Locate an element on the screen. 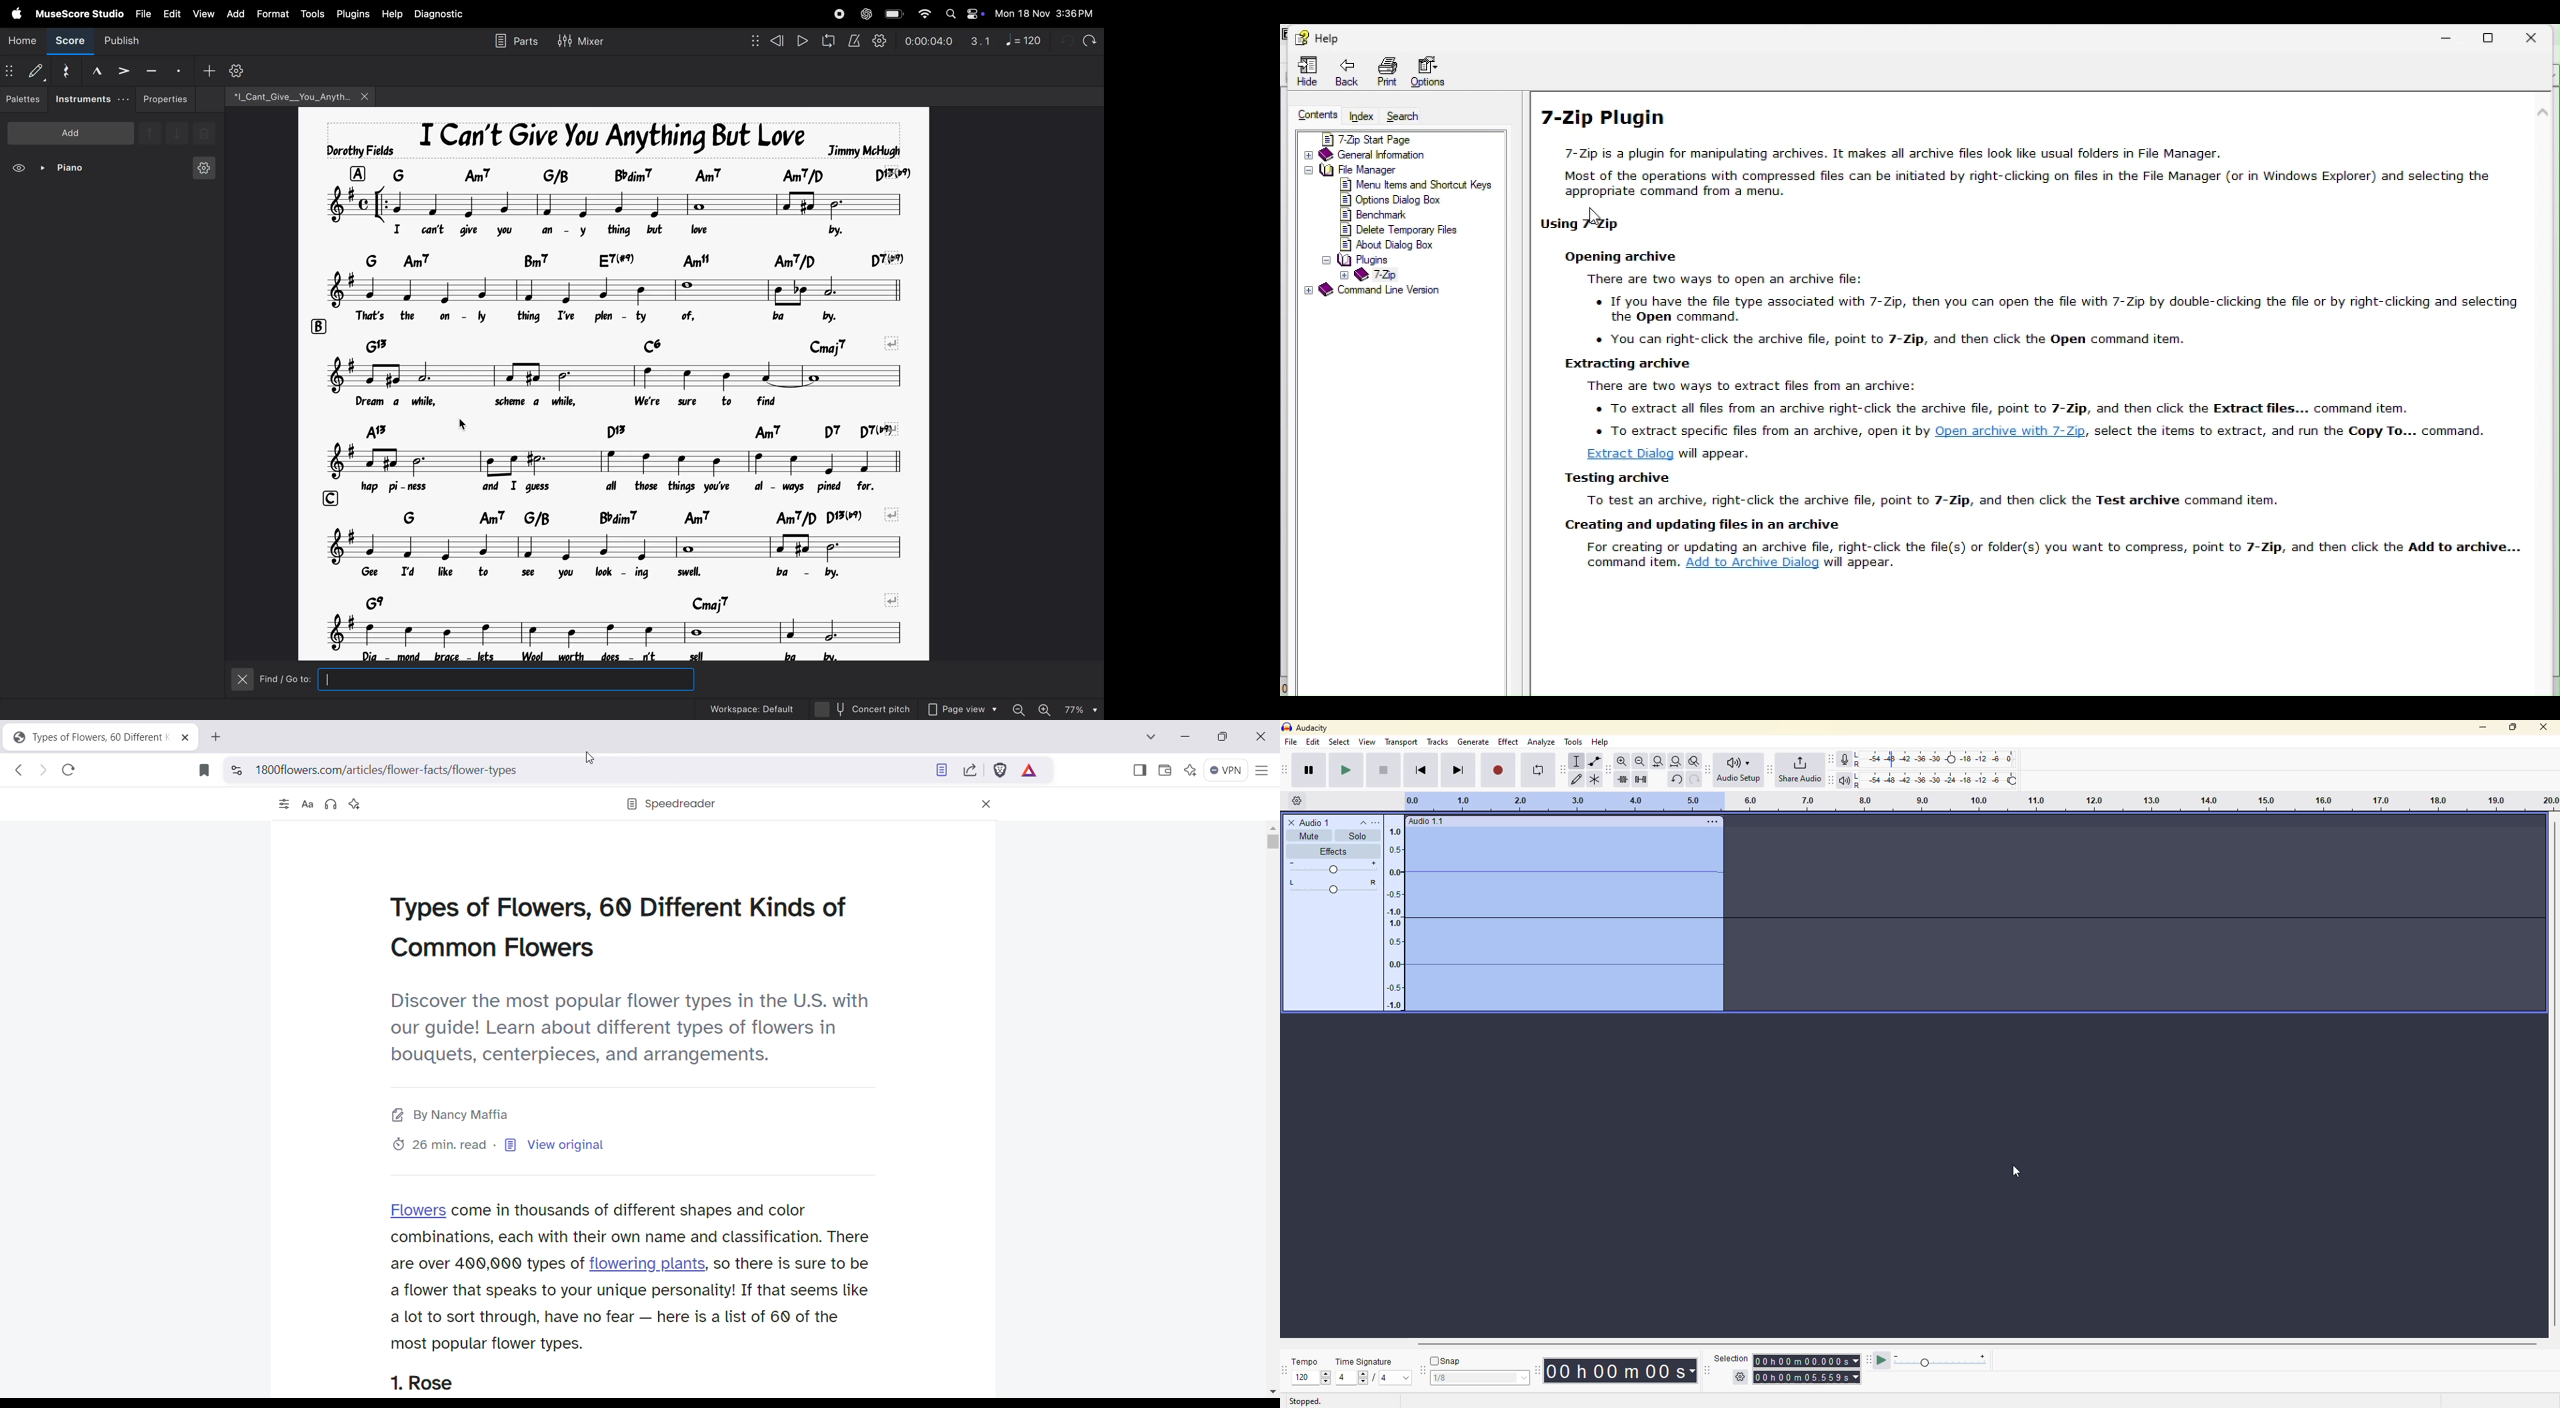 The height and width of the screenshot is (1428, 2576). selection tool is located at coordinates (1577, 761).